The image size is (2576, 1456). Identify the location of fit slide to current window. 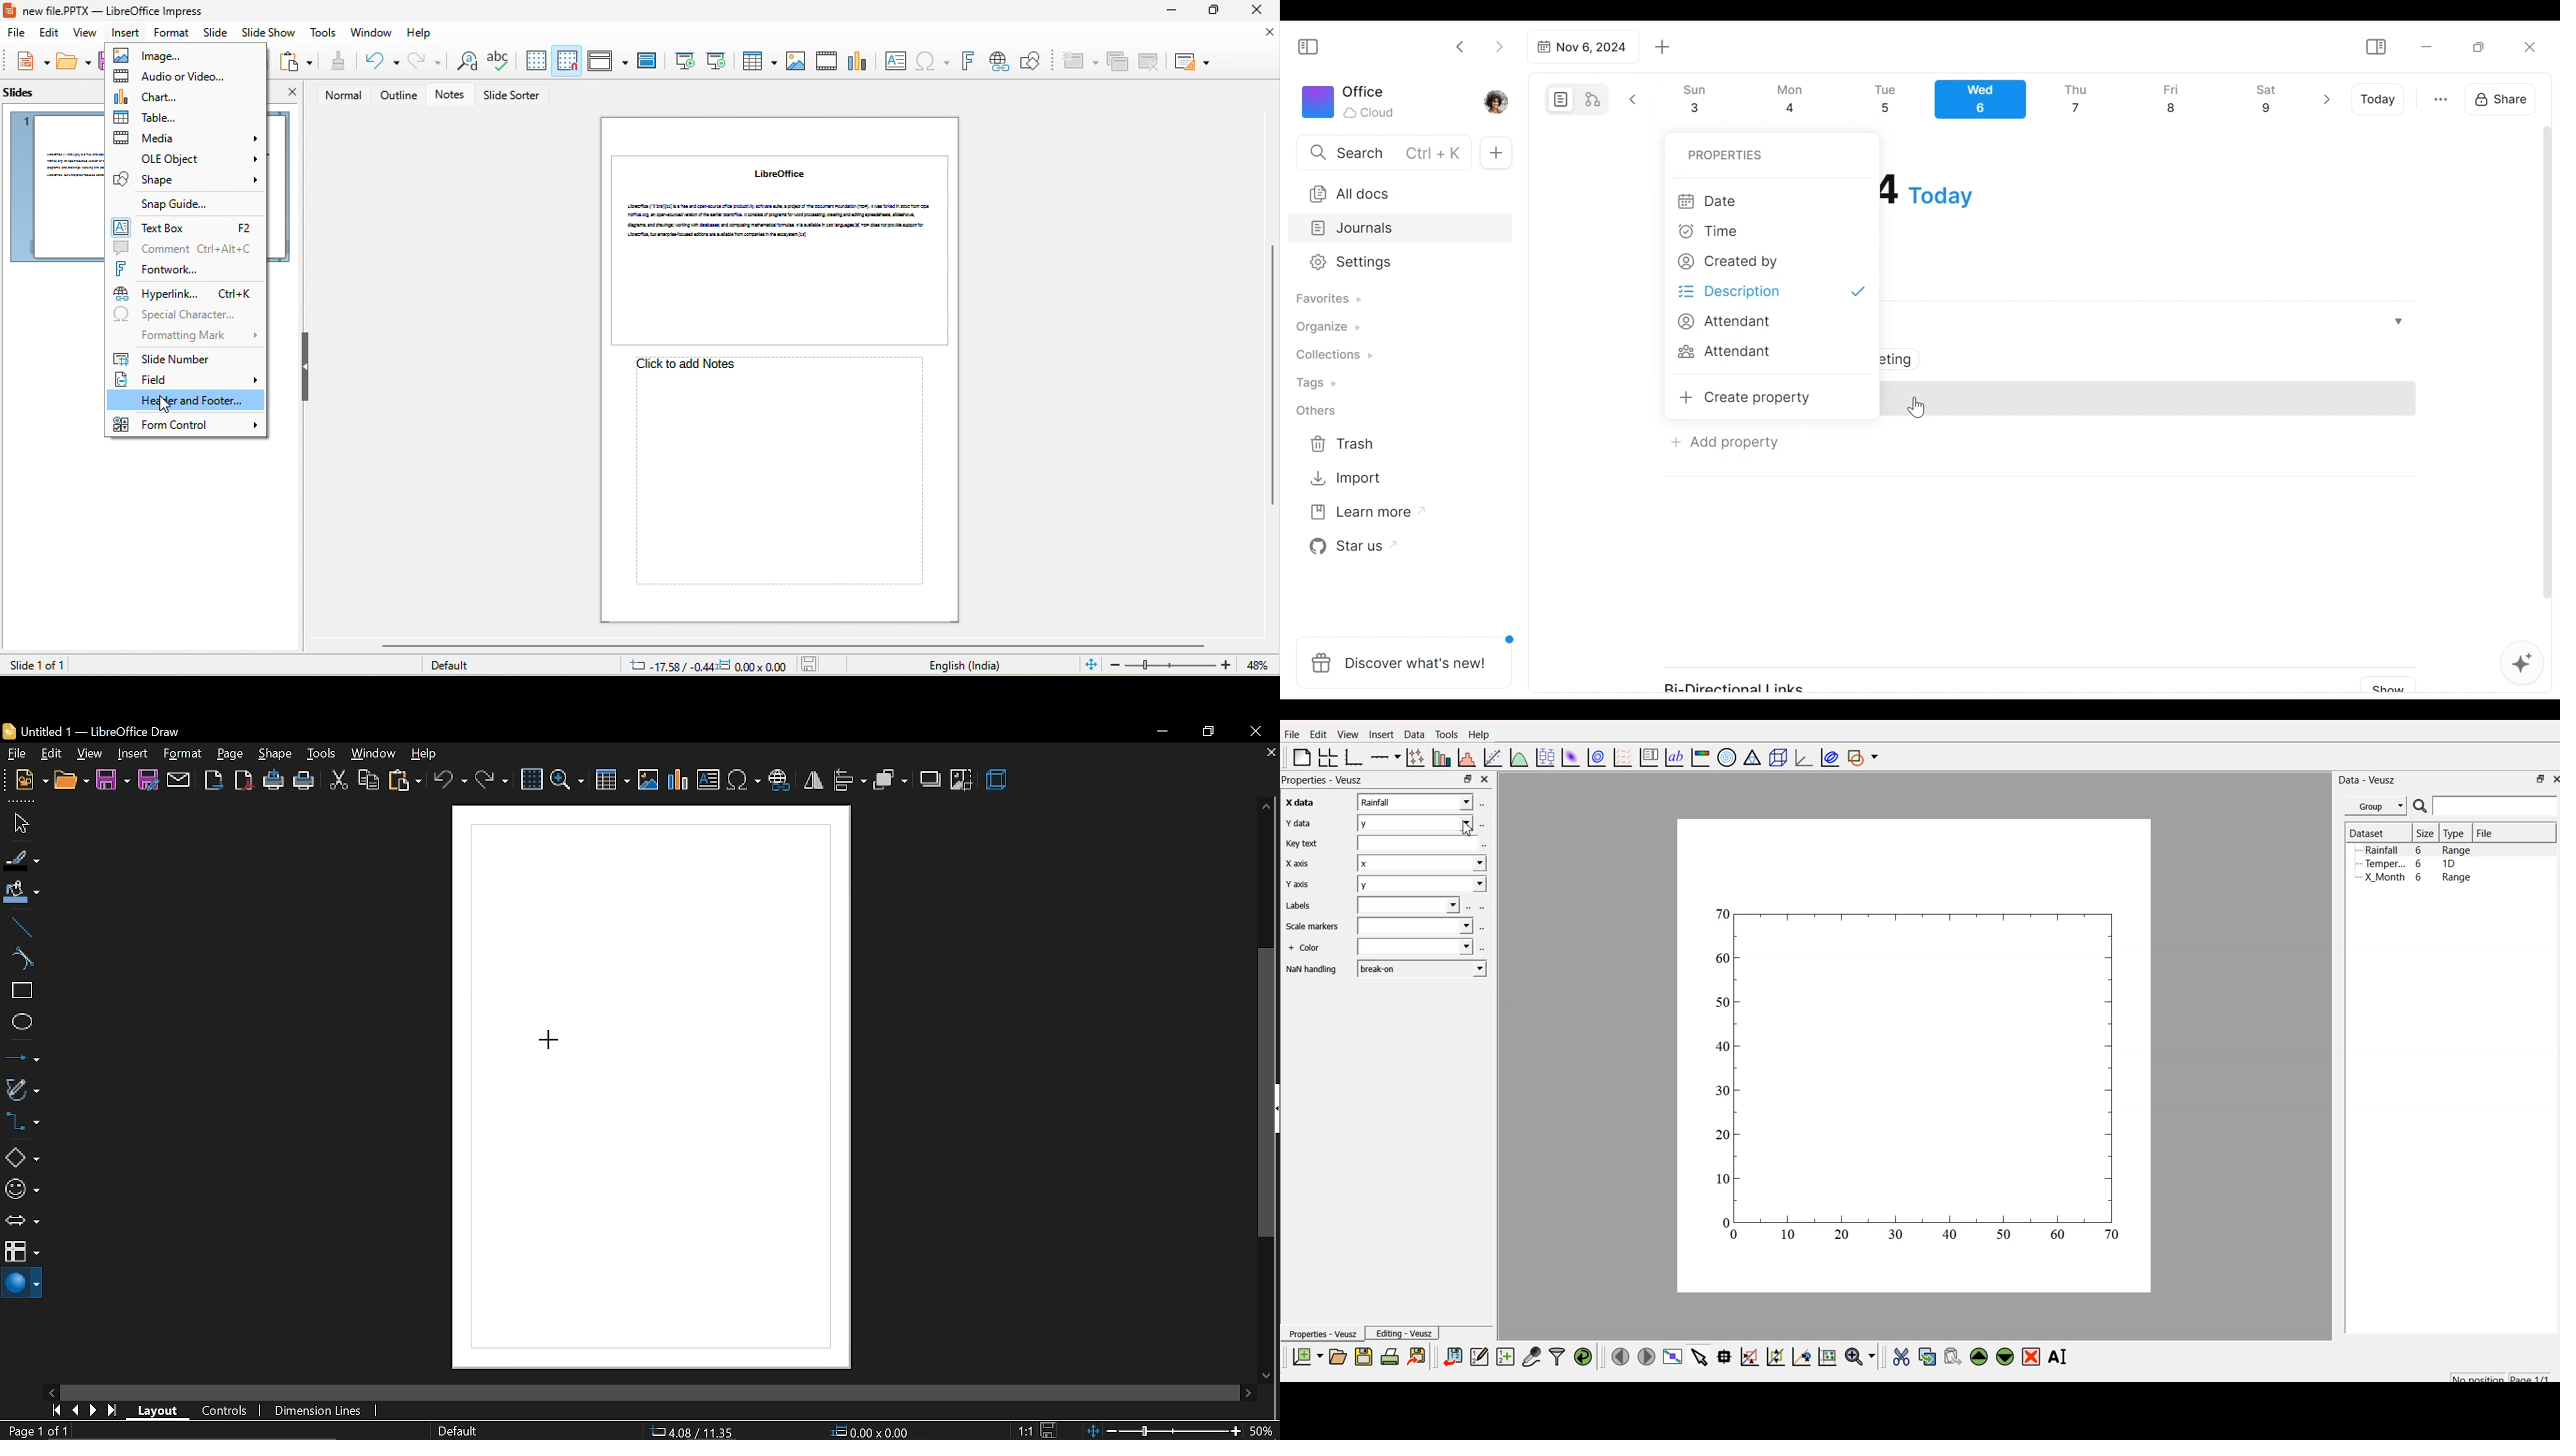
(1091, 664).